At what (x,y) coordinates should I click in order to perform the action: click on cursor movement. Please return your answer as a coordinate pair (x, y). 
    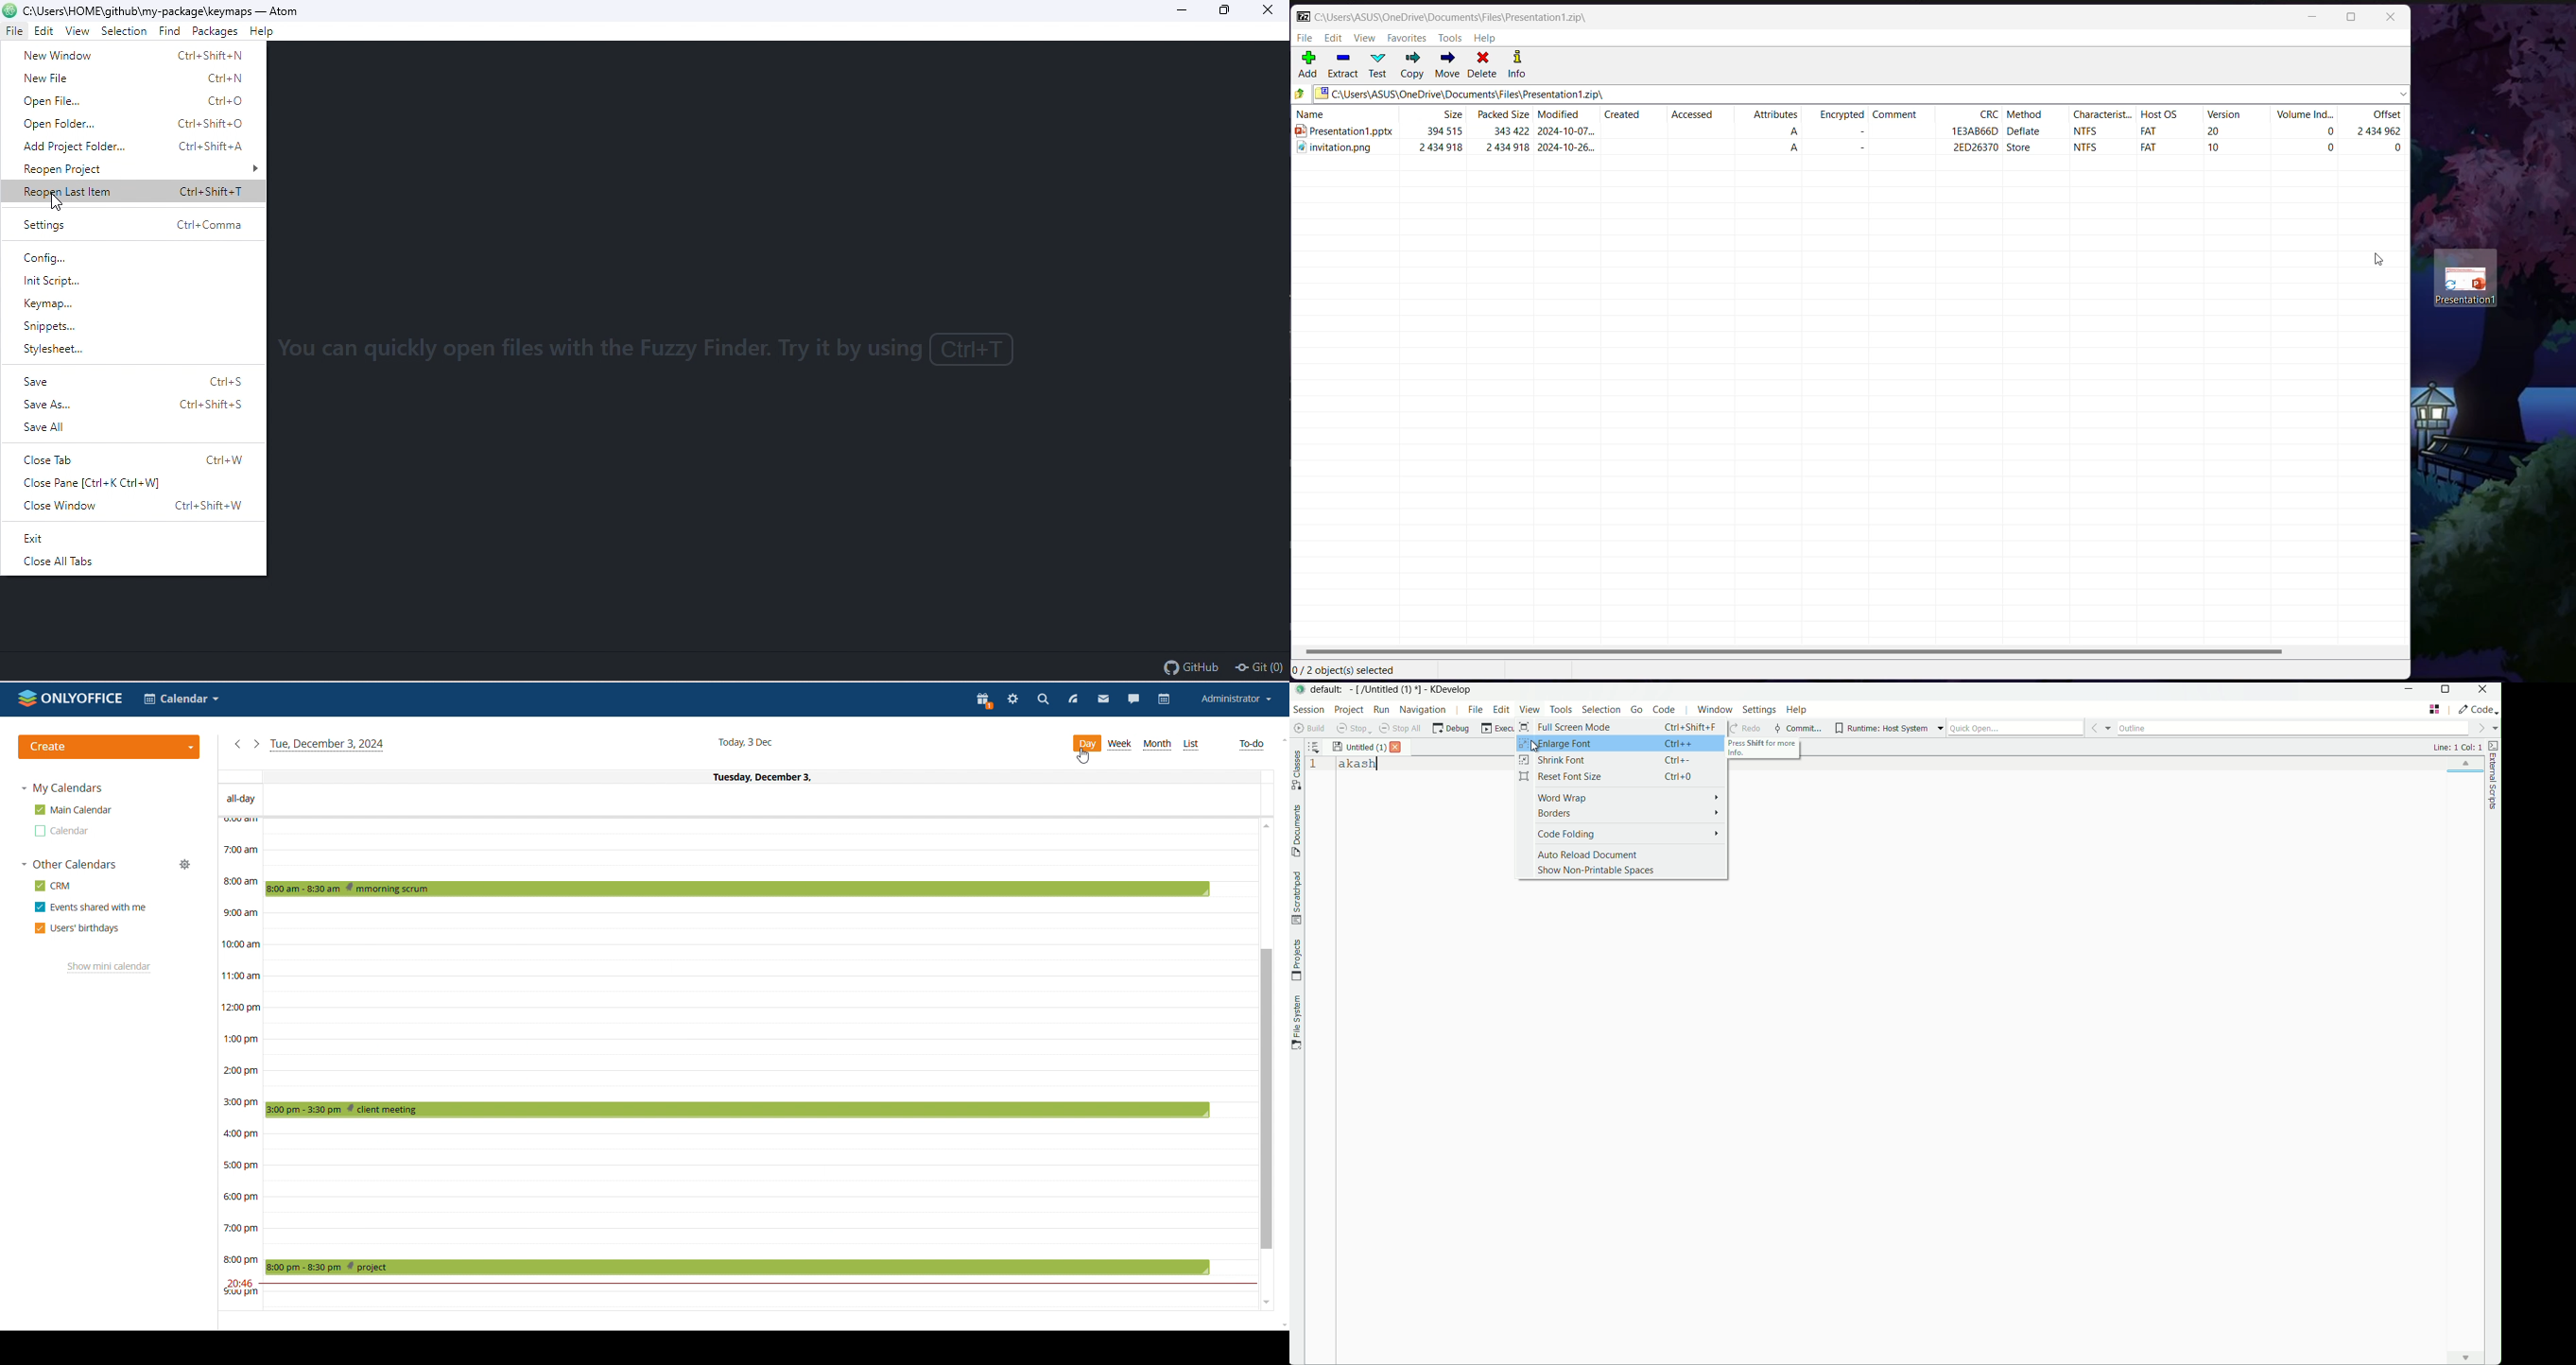
    Looking at the image, I should click on (60, 206).